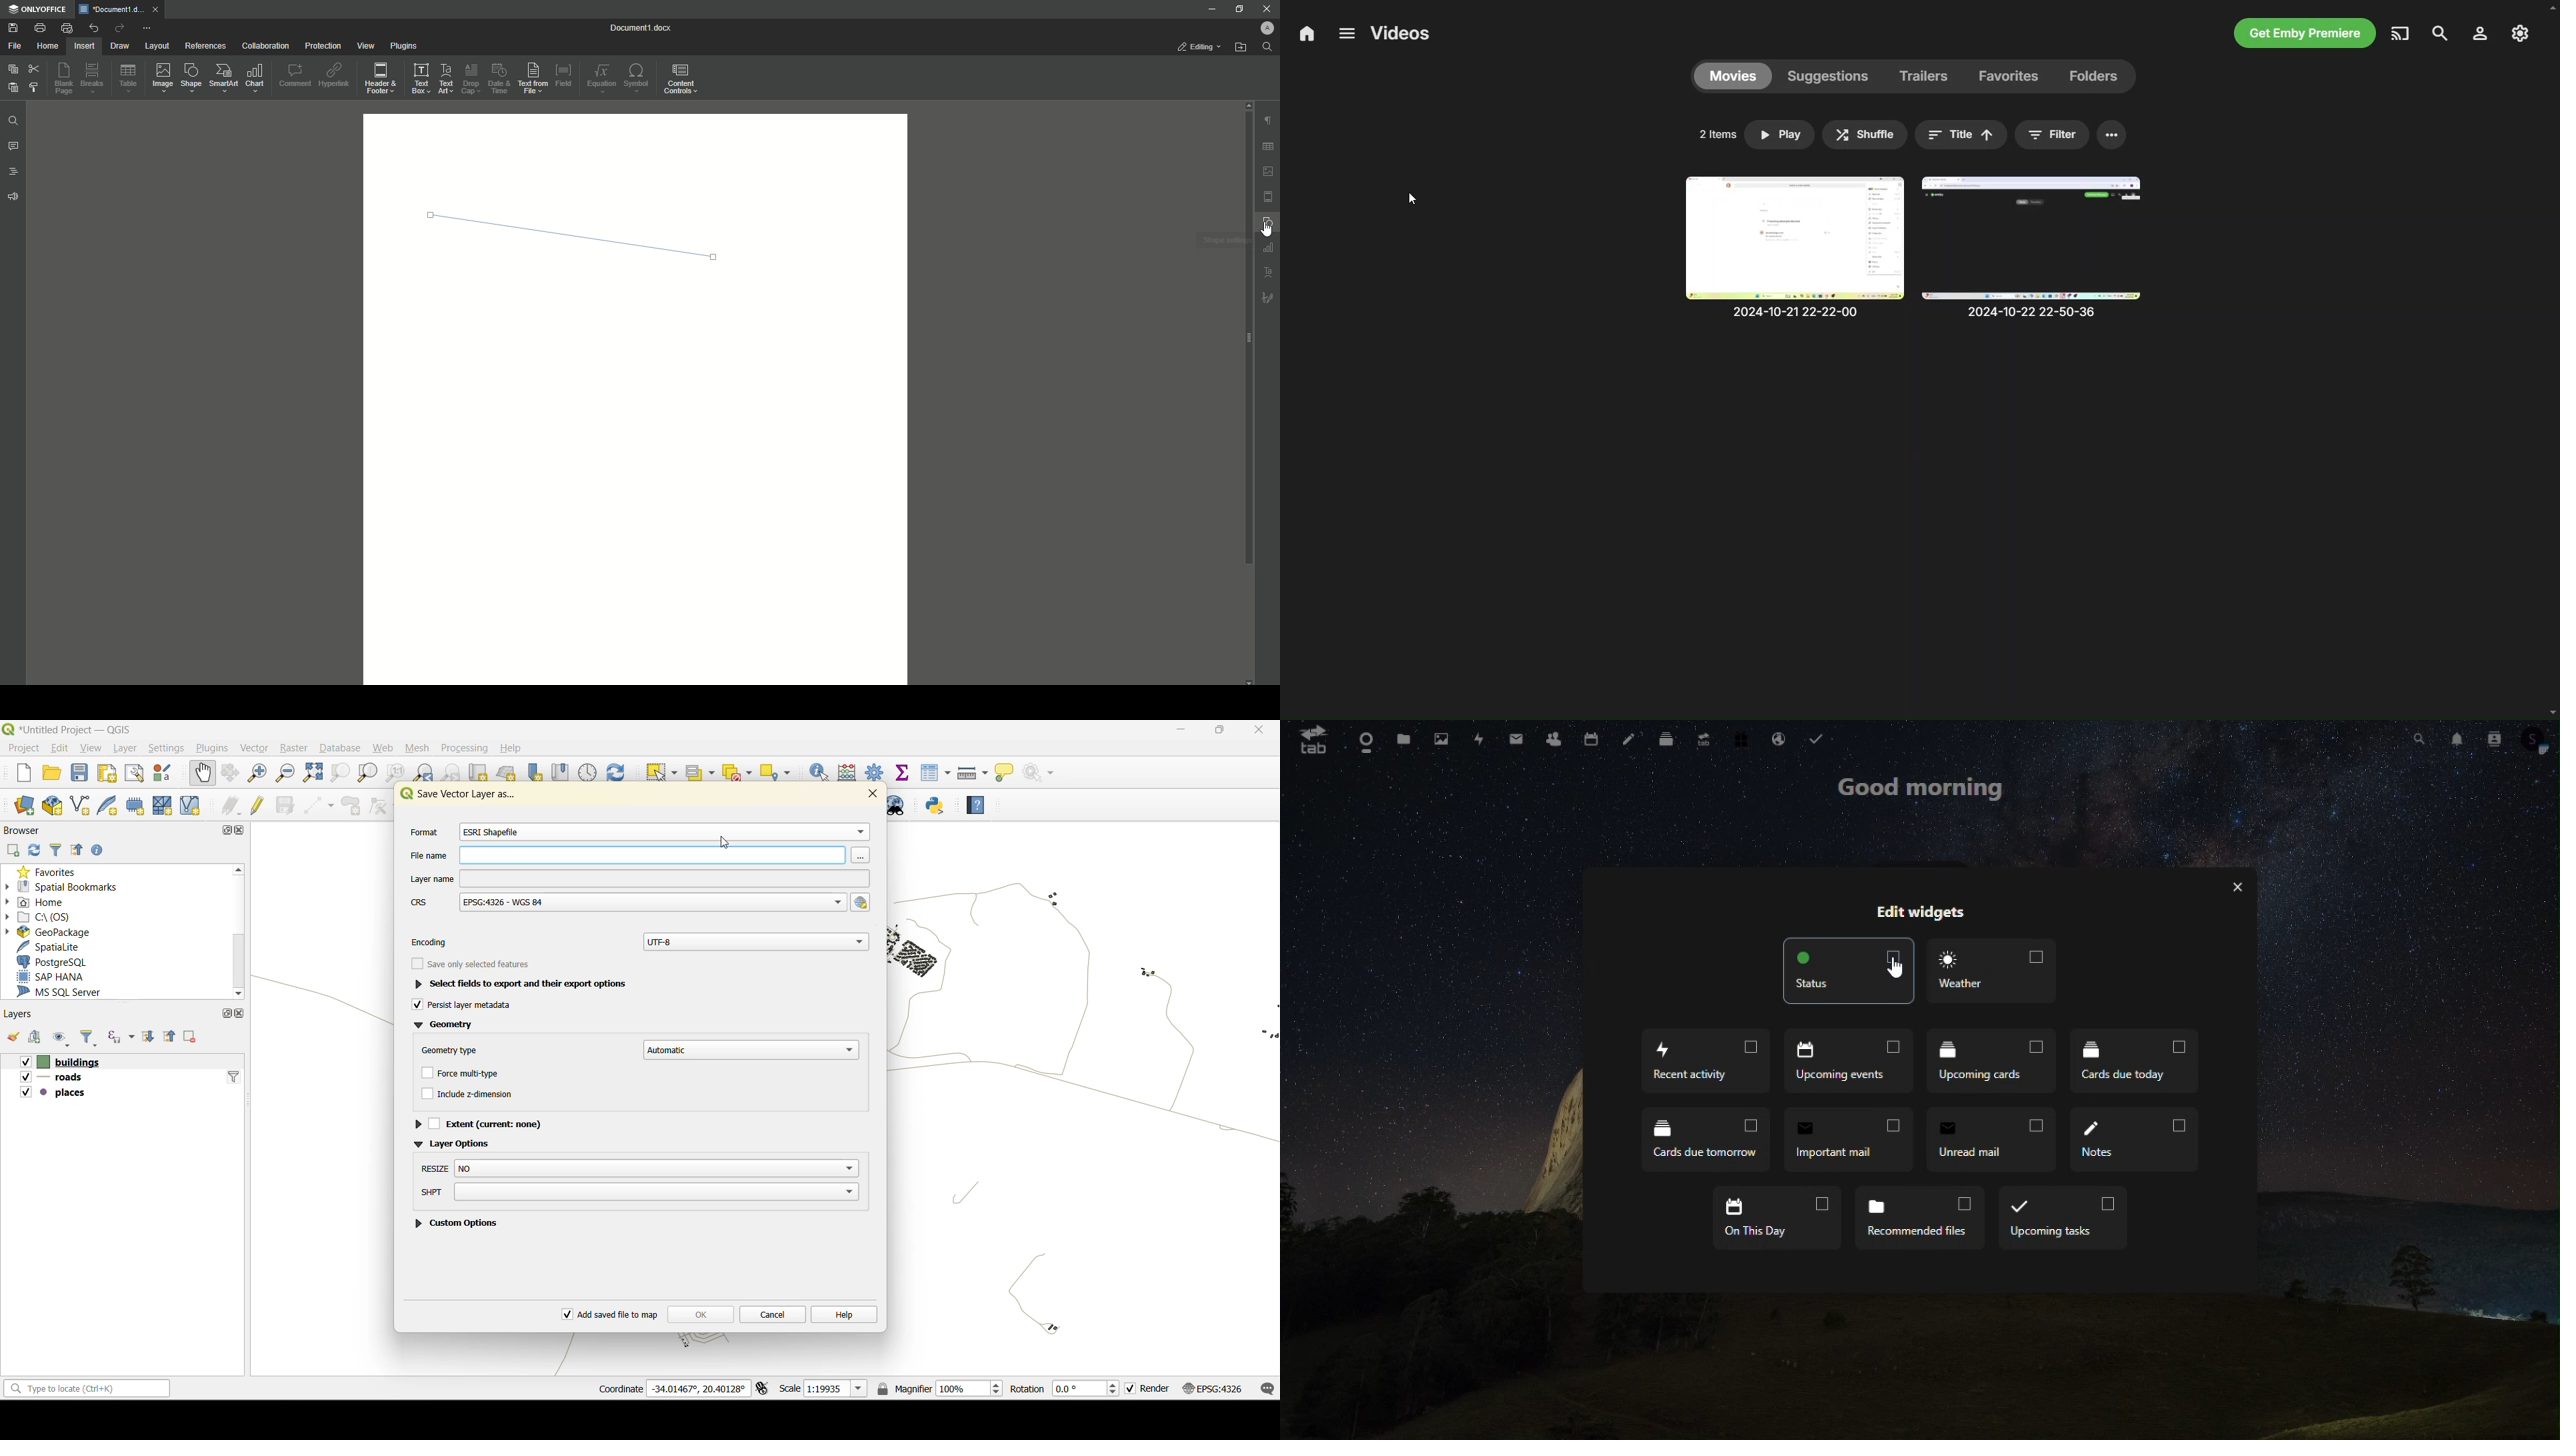 The height and width of the screenshot is (1456, 2576). Describe the element at coordinates (1850, 1139) in the screenshot. I see `important mail` at that location.